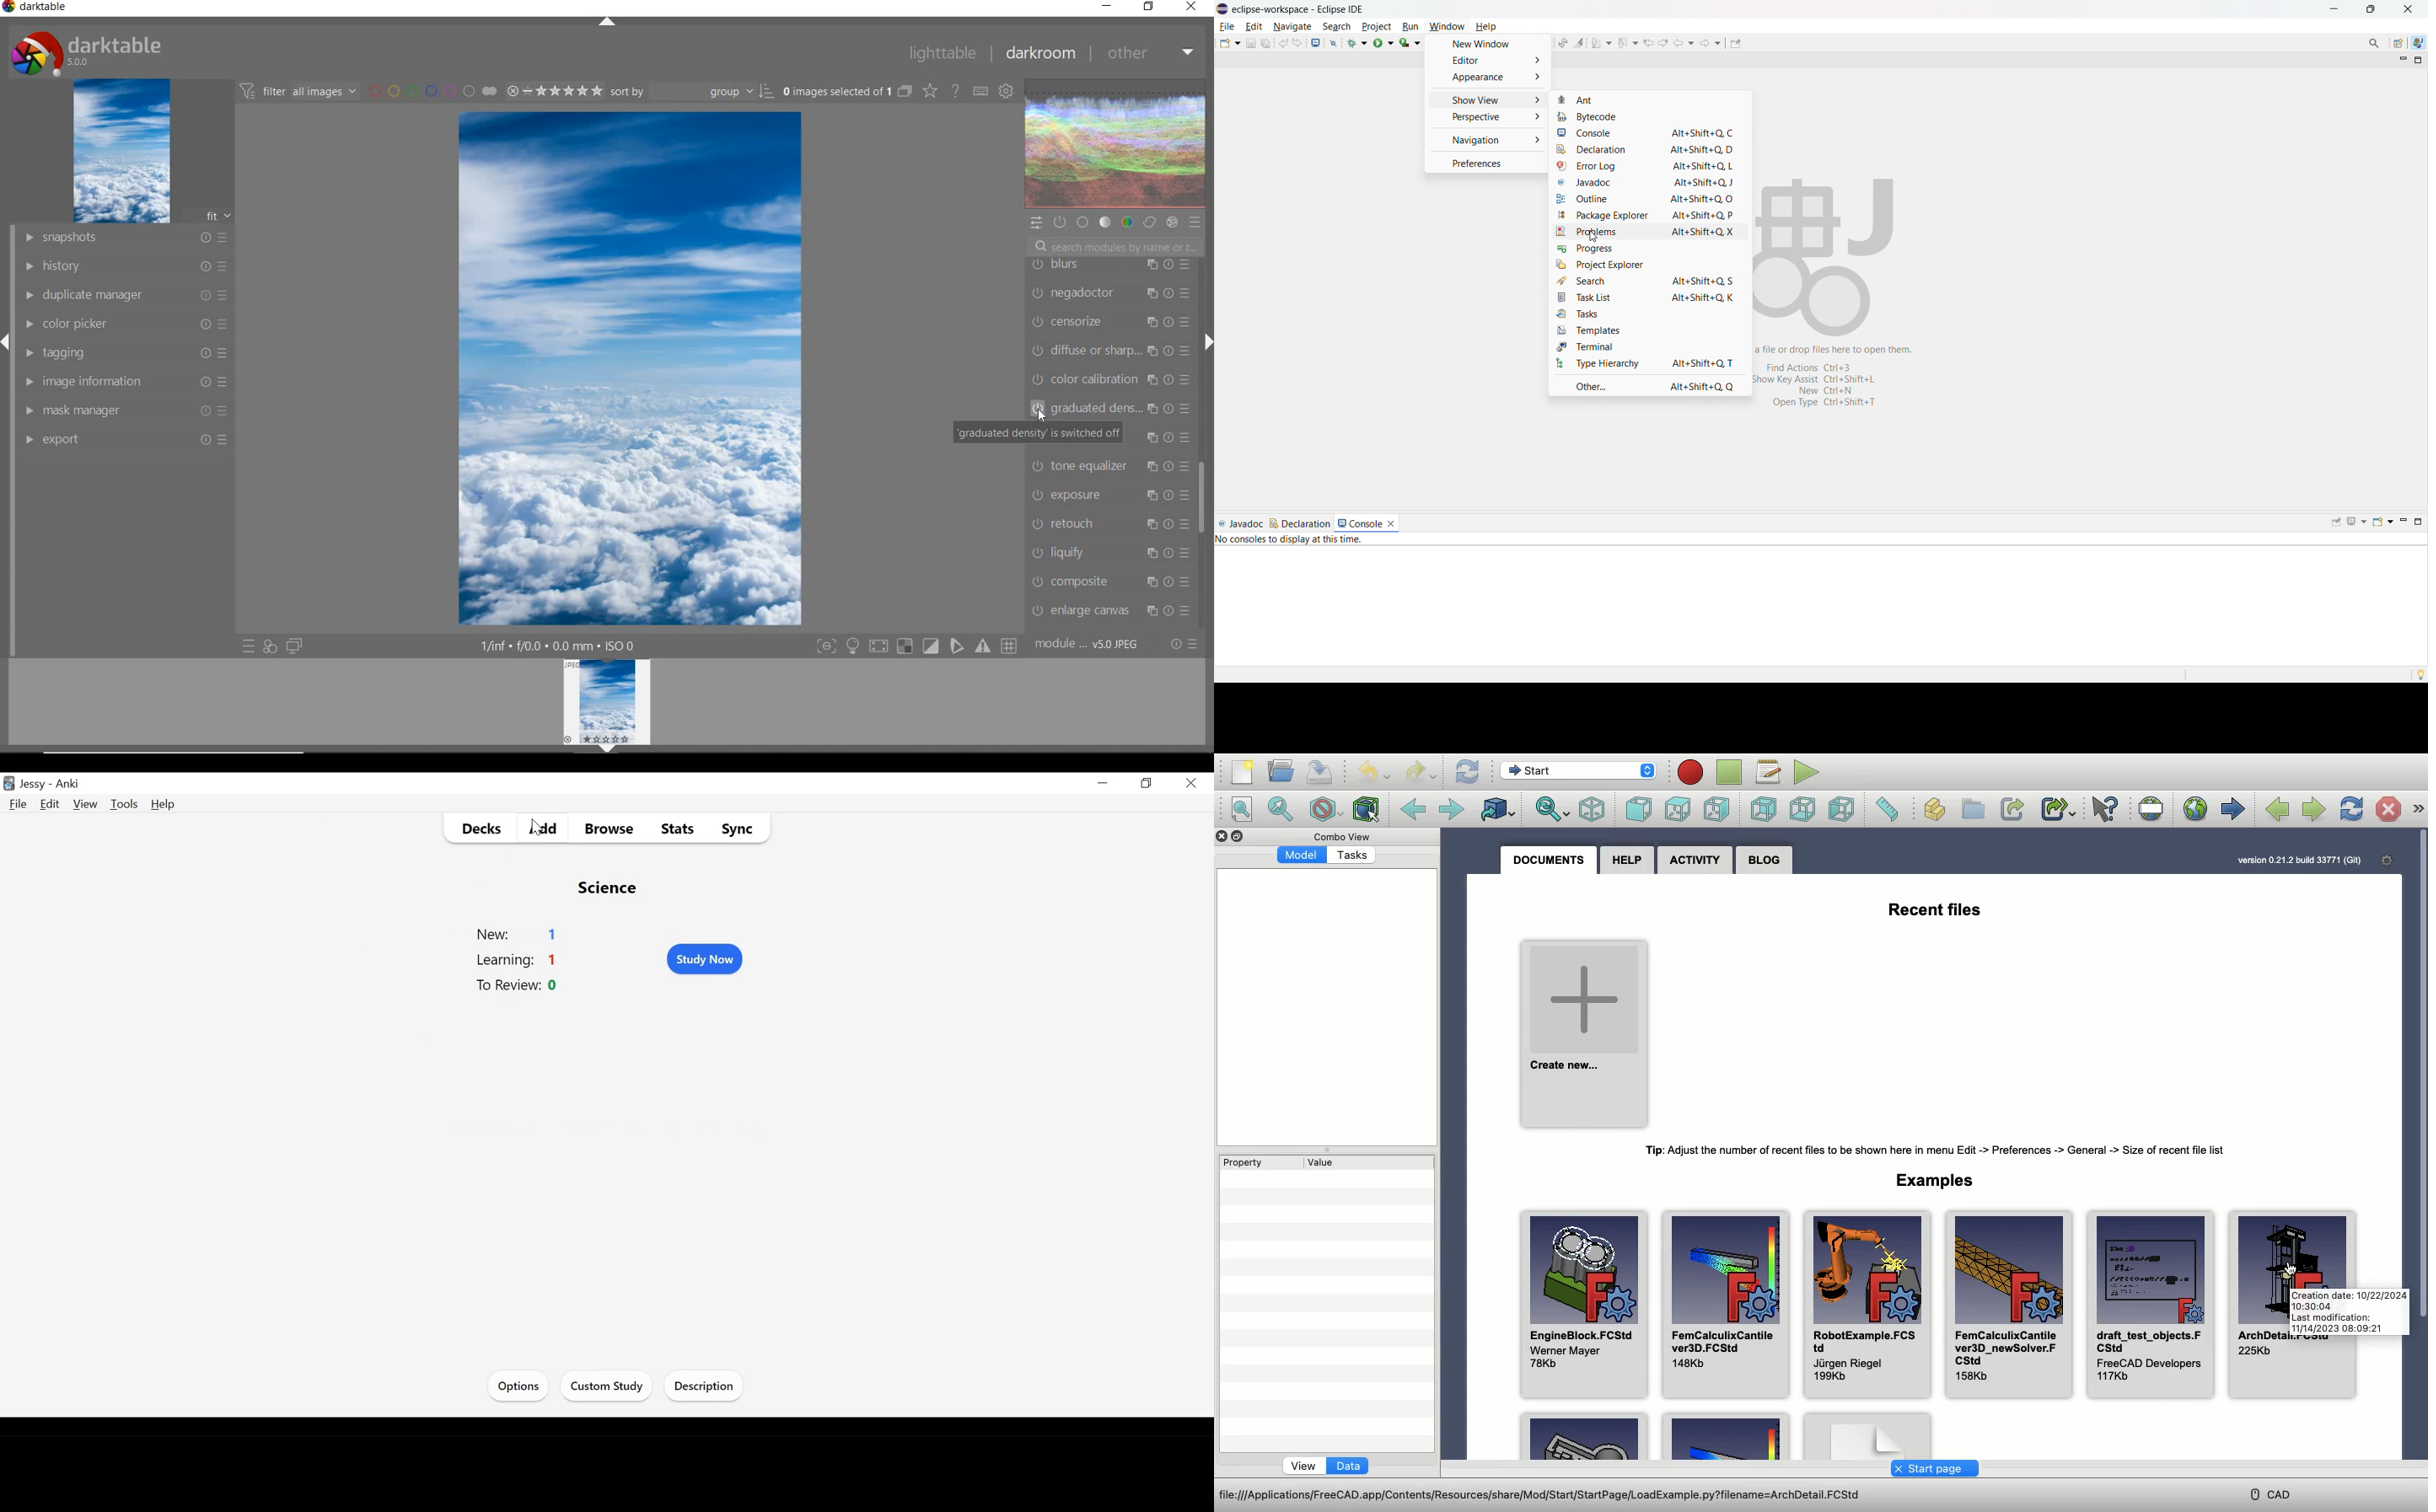  Describe the element at coordinates (1282, 811) in the screenshot. I see `Fit selection` at that location.